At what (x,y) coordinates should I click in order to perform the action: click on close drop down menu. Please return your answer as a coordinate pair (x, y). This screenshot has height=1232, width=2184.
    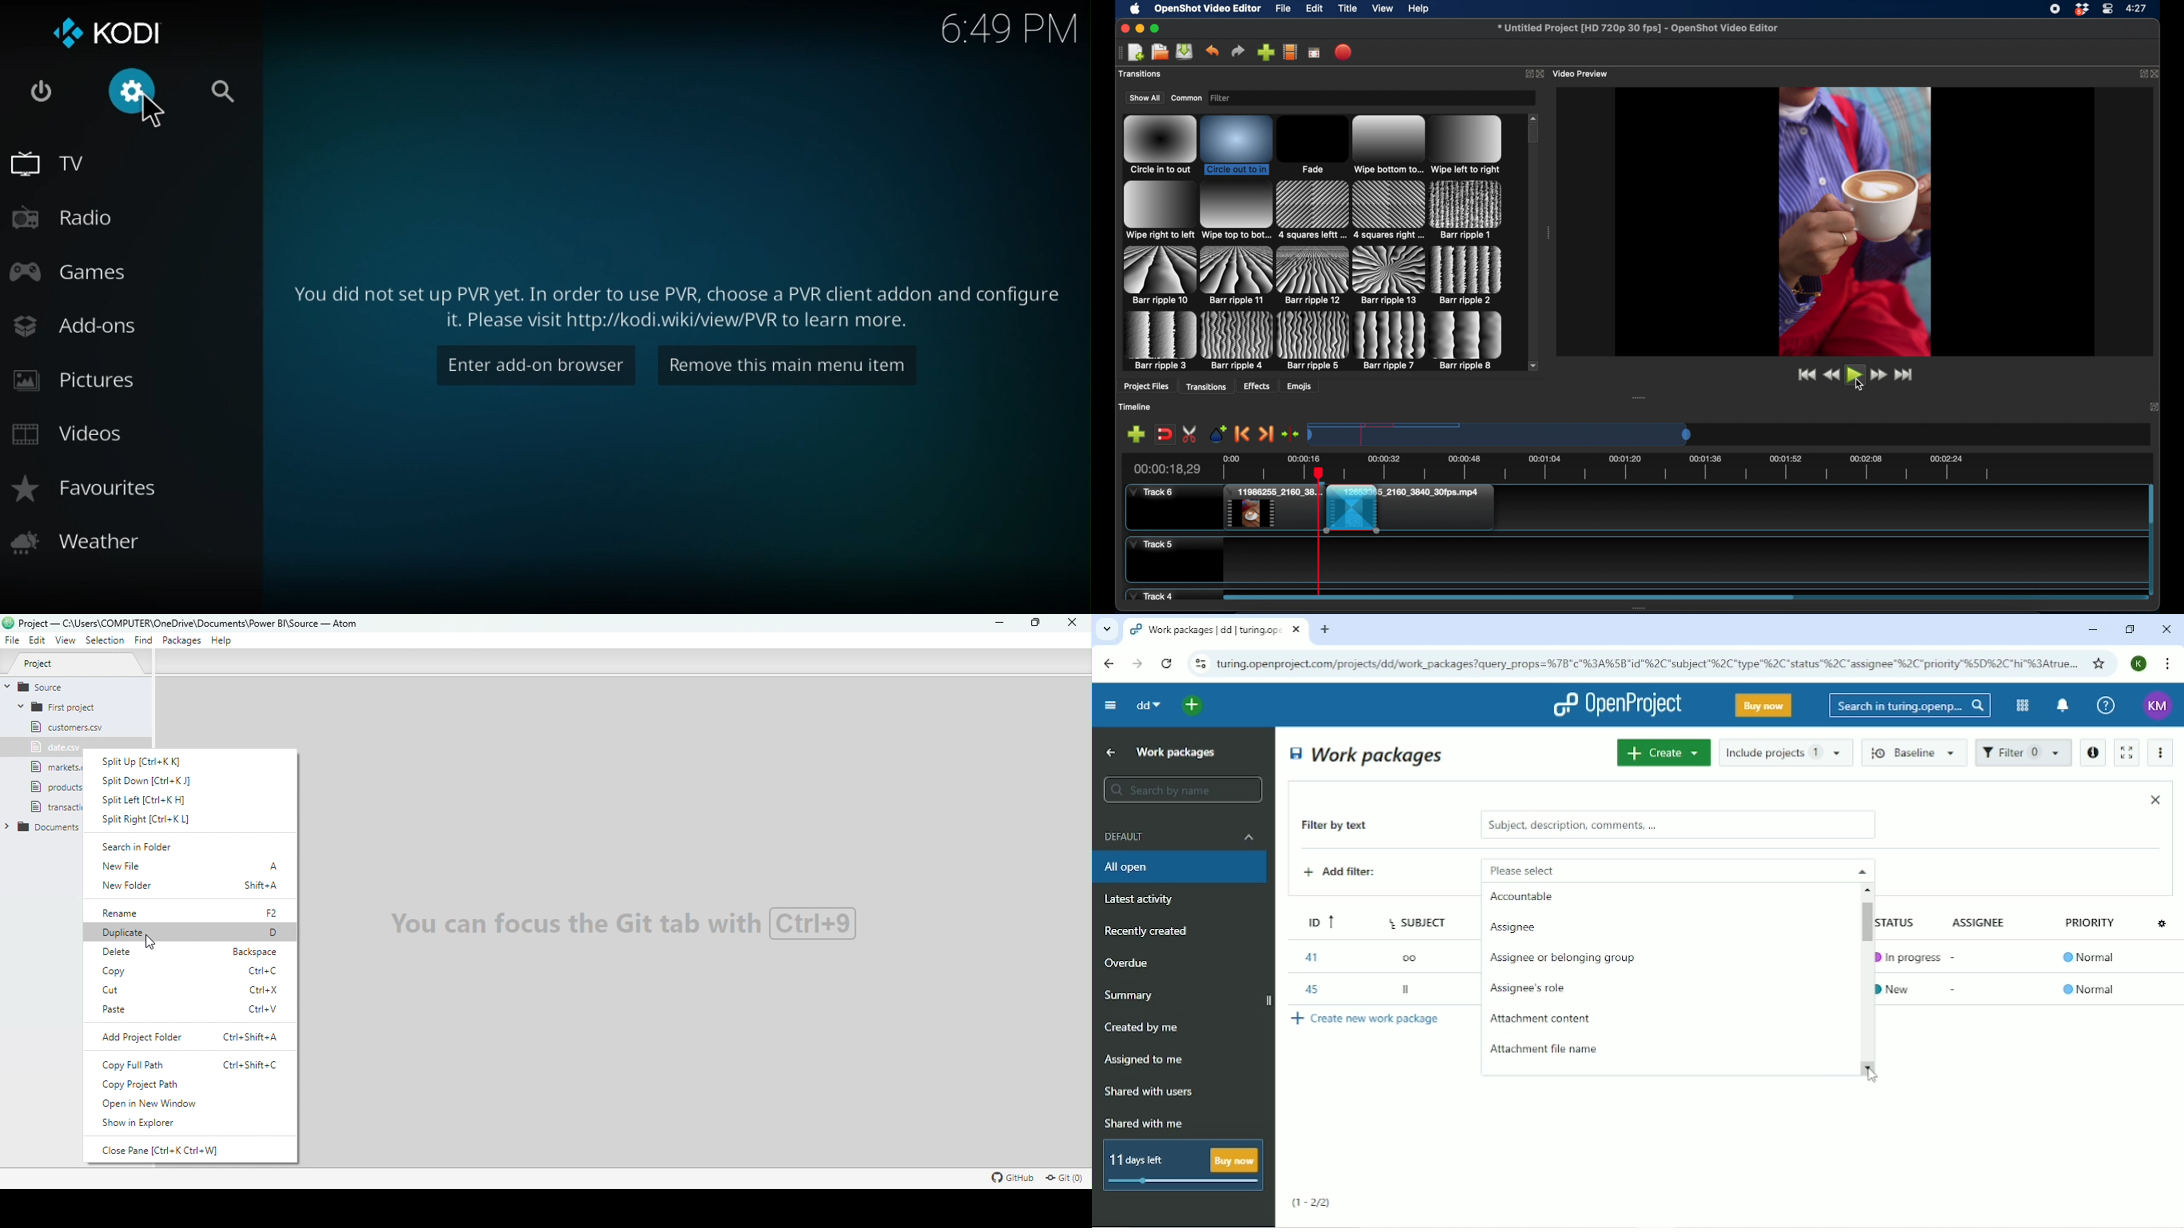
    Looking at the image, I should click on (1860, 870).